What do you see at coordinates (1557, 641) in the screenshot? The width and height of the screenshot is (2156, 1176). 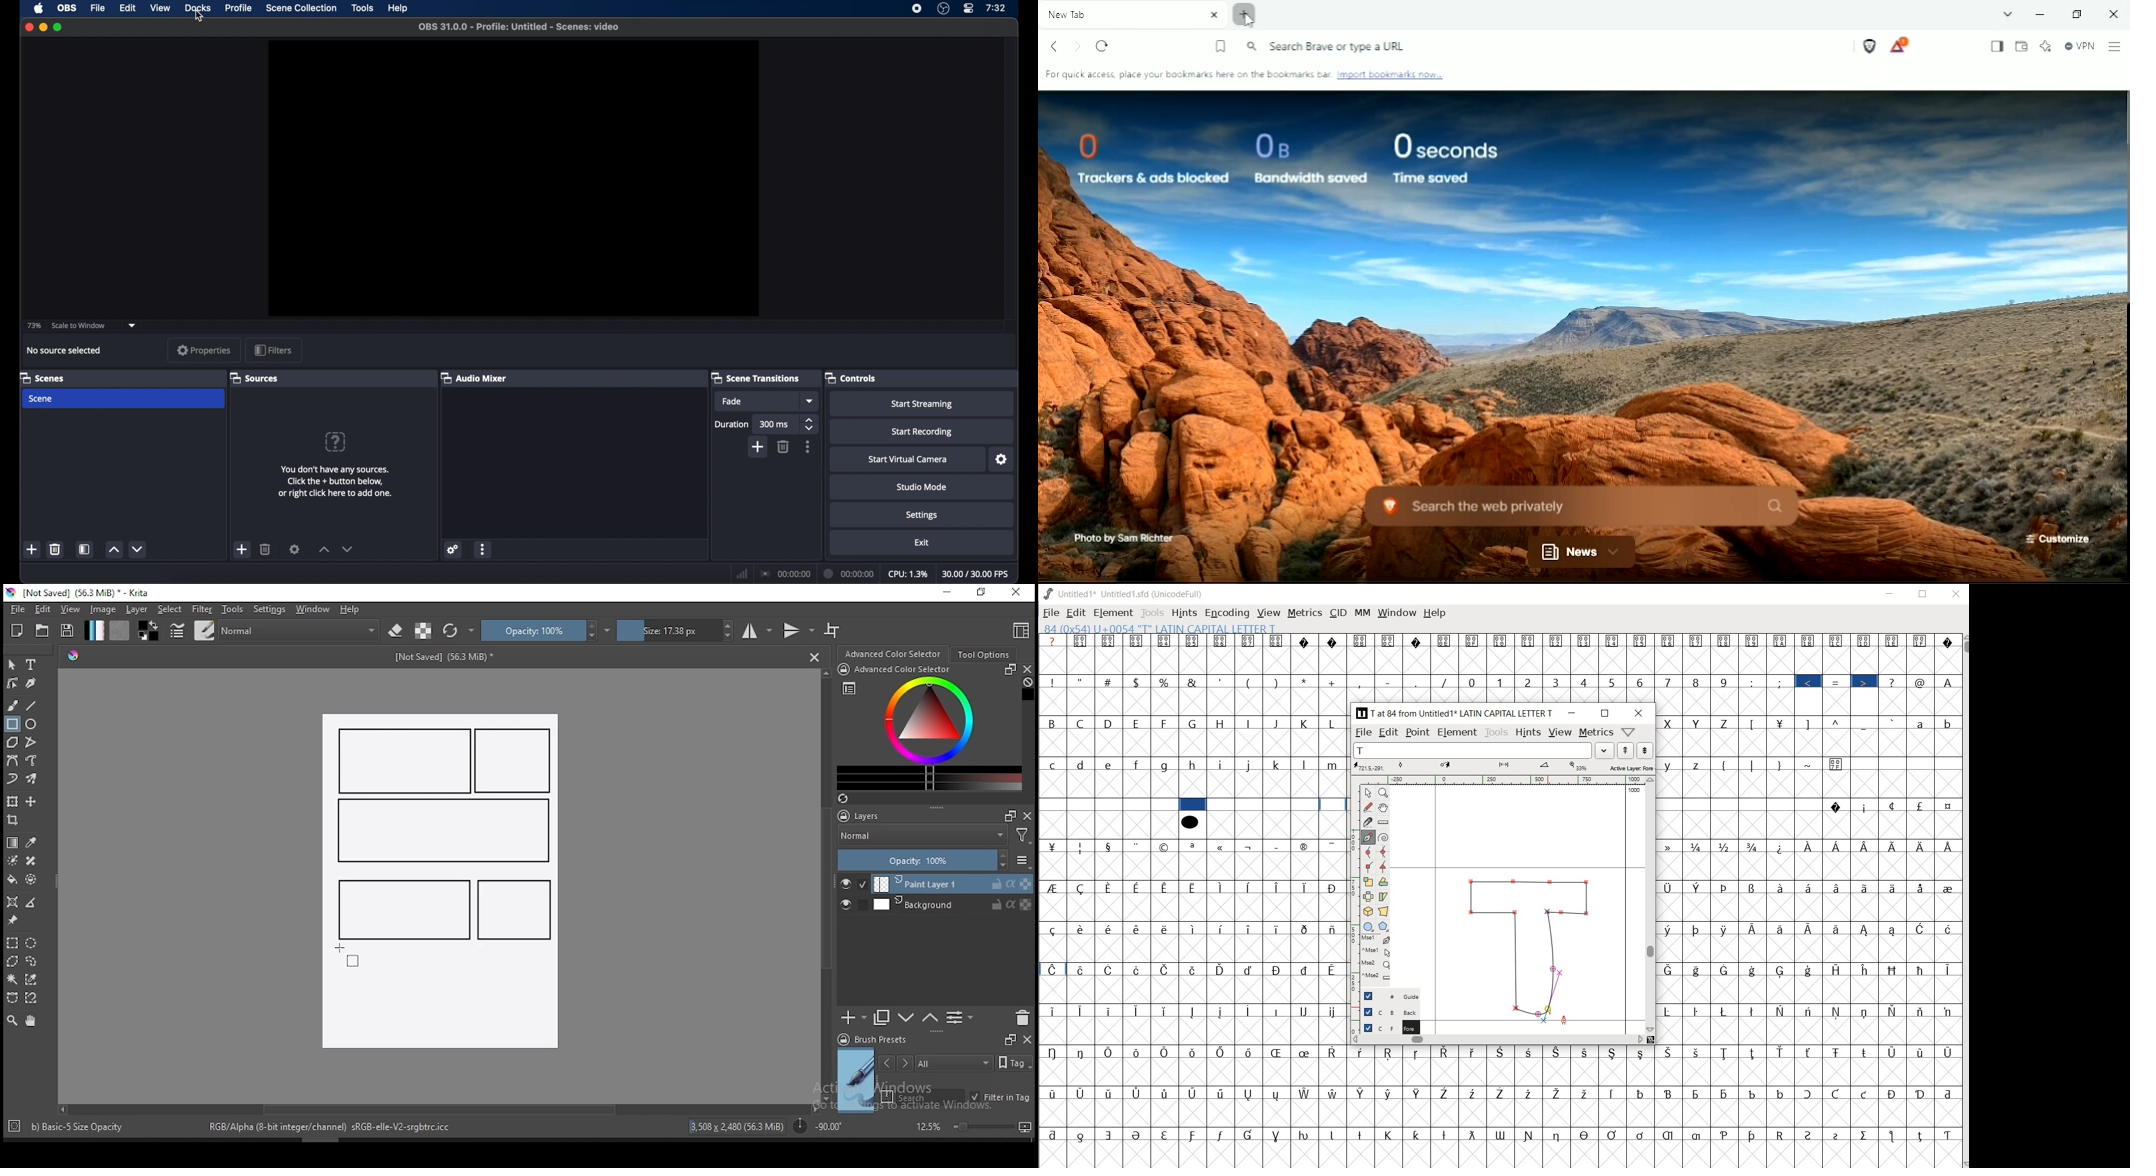 I see `Symbol` at bounding box center [1557, 641].